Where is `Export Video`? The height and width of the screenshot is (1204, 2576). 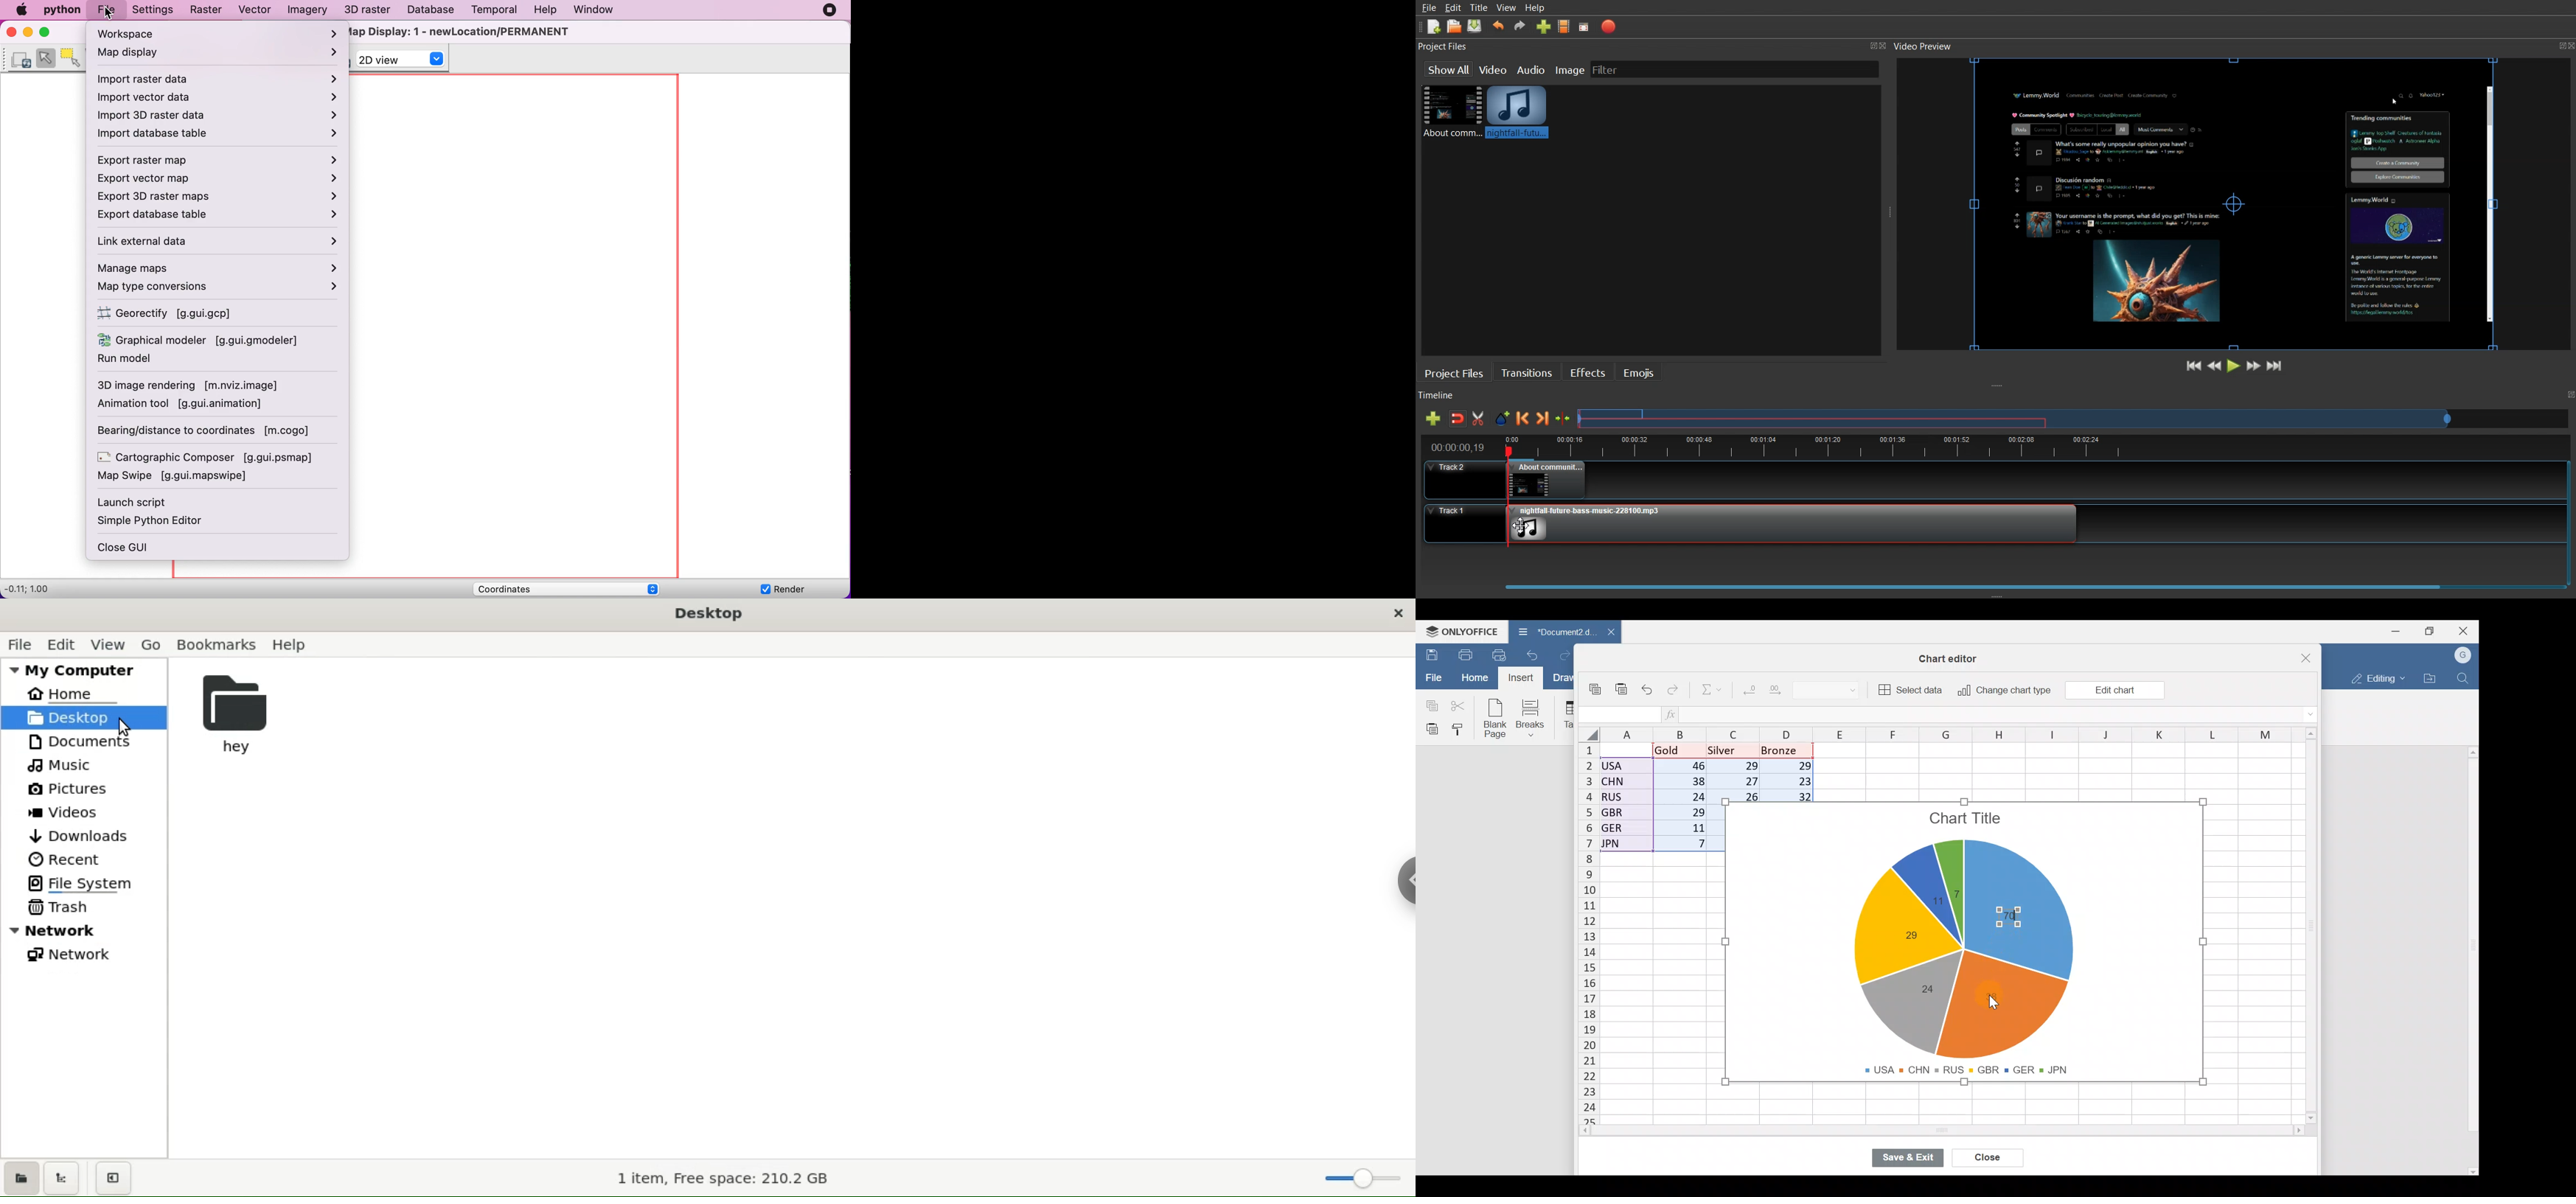 Export Video is located at coordinates (1608, 27).